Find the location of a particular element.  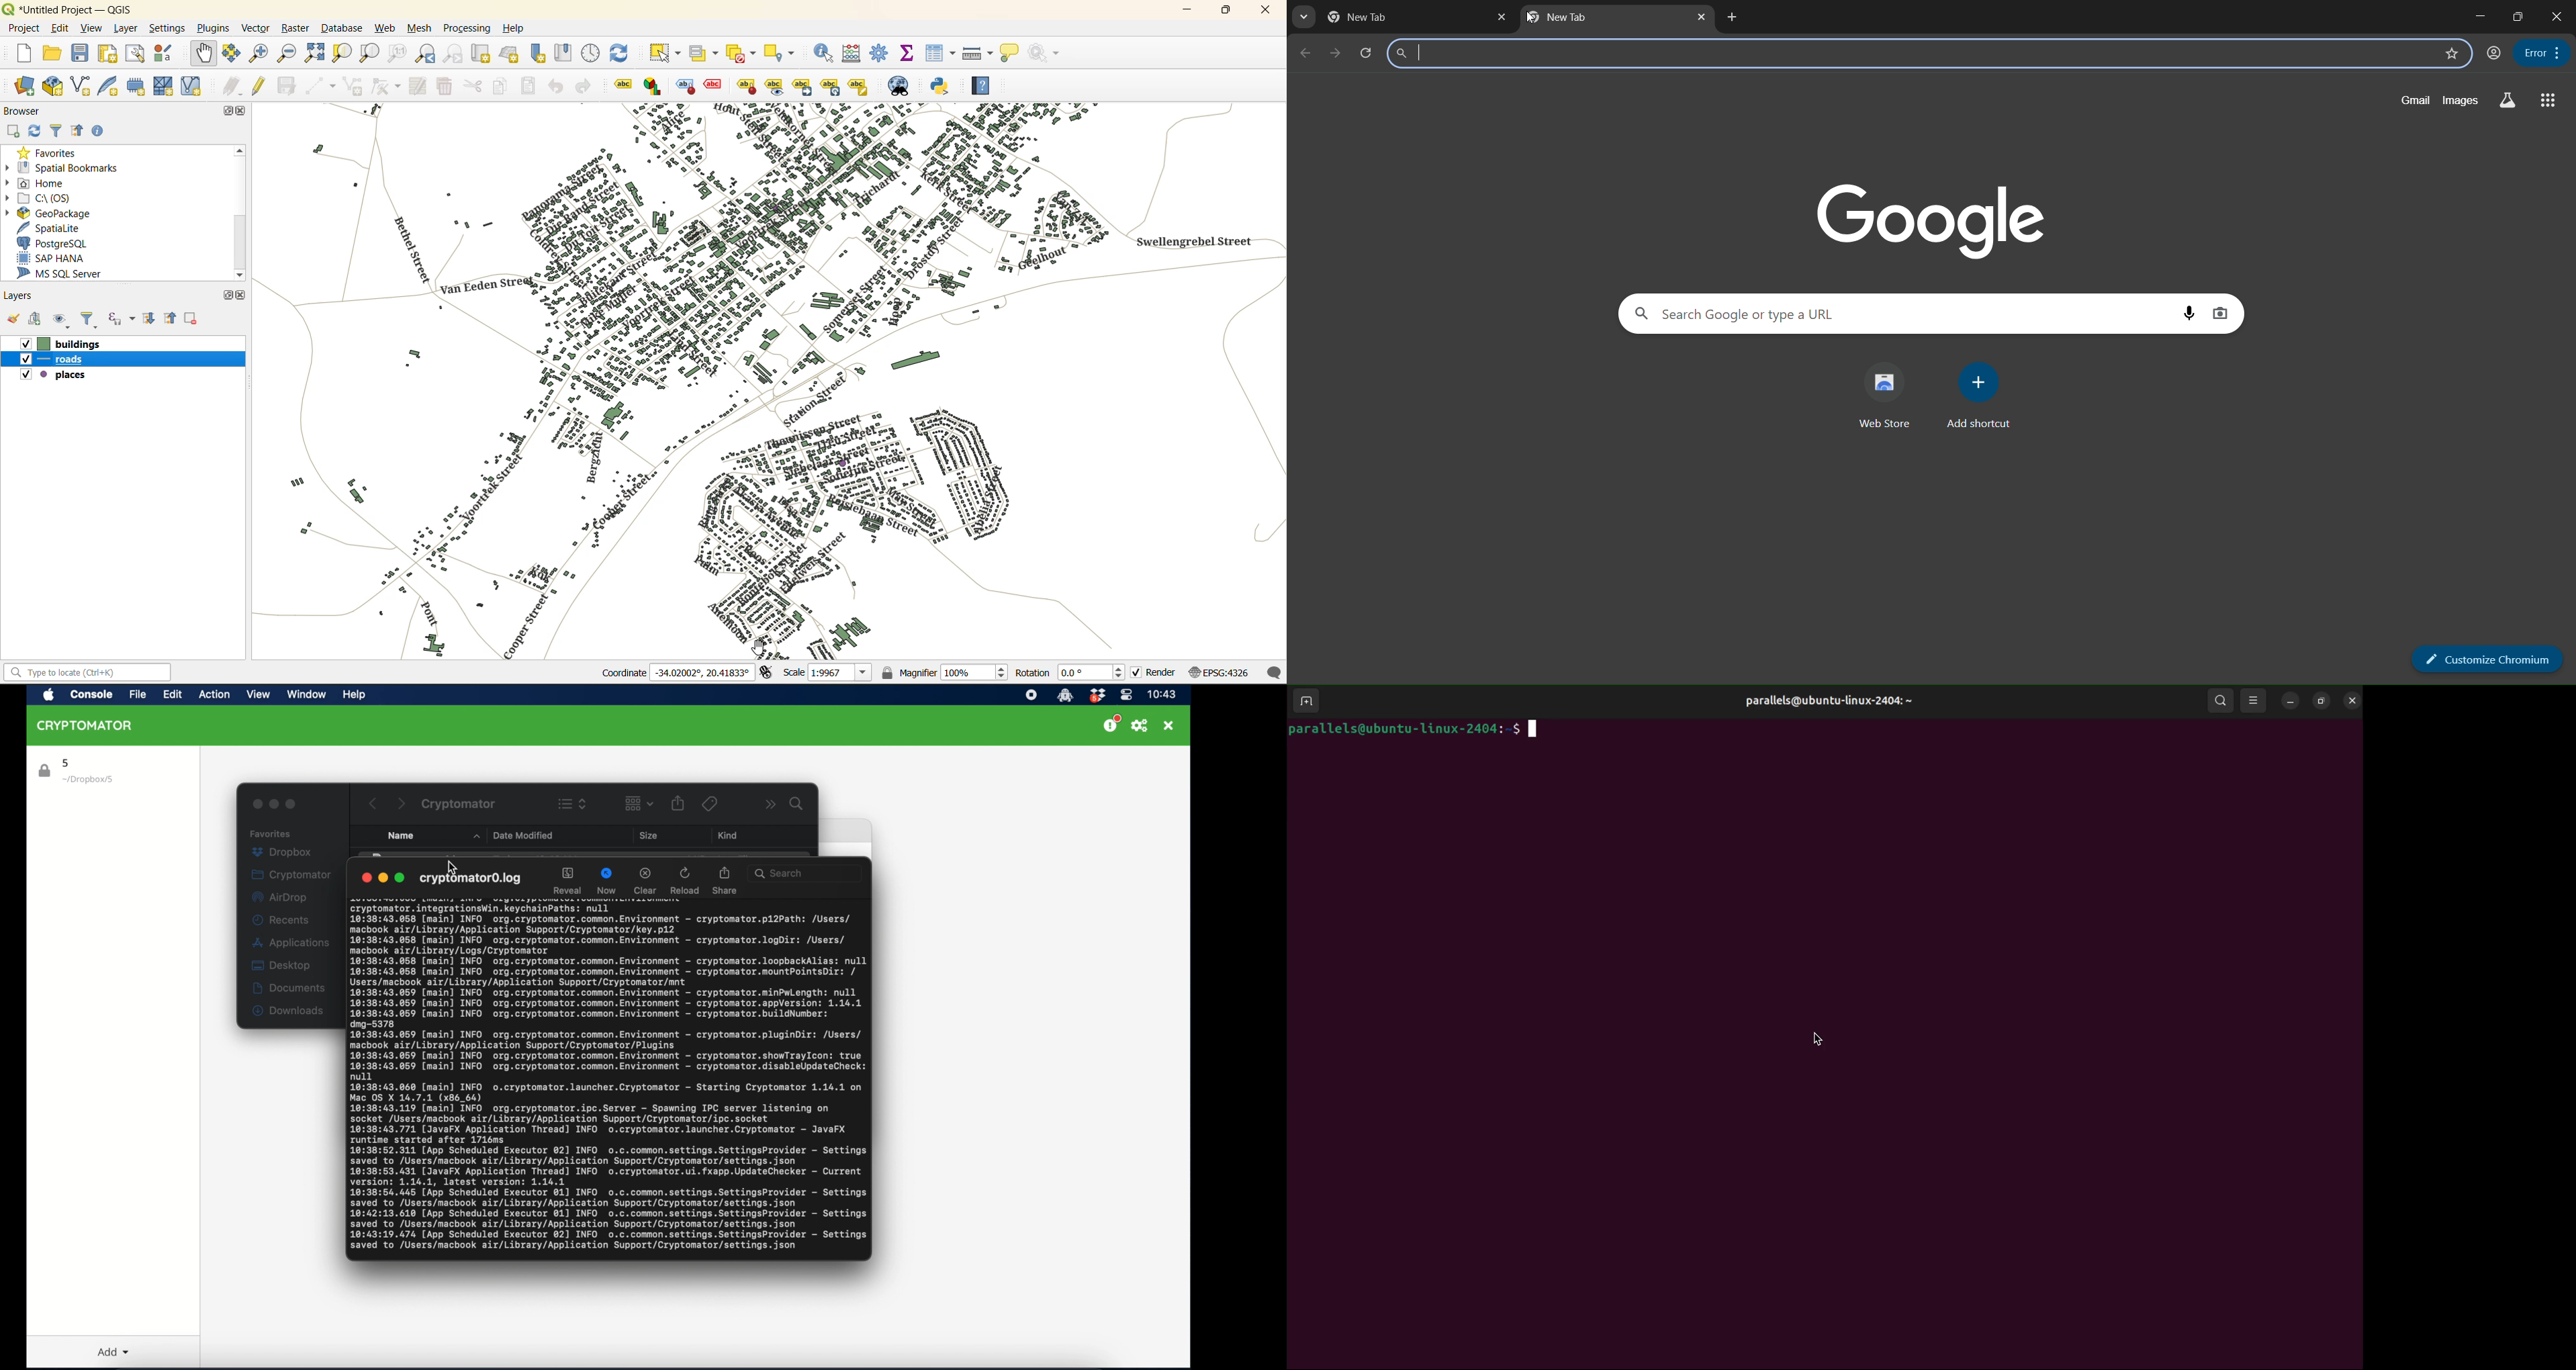

help is located at coordinates (985, 88).